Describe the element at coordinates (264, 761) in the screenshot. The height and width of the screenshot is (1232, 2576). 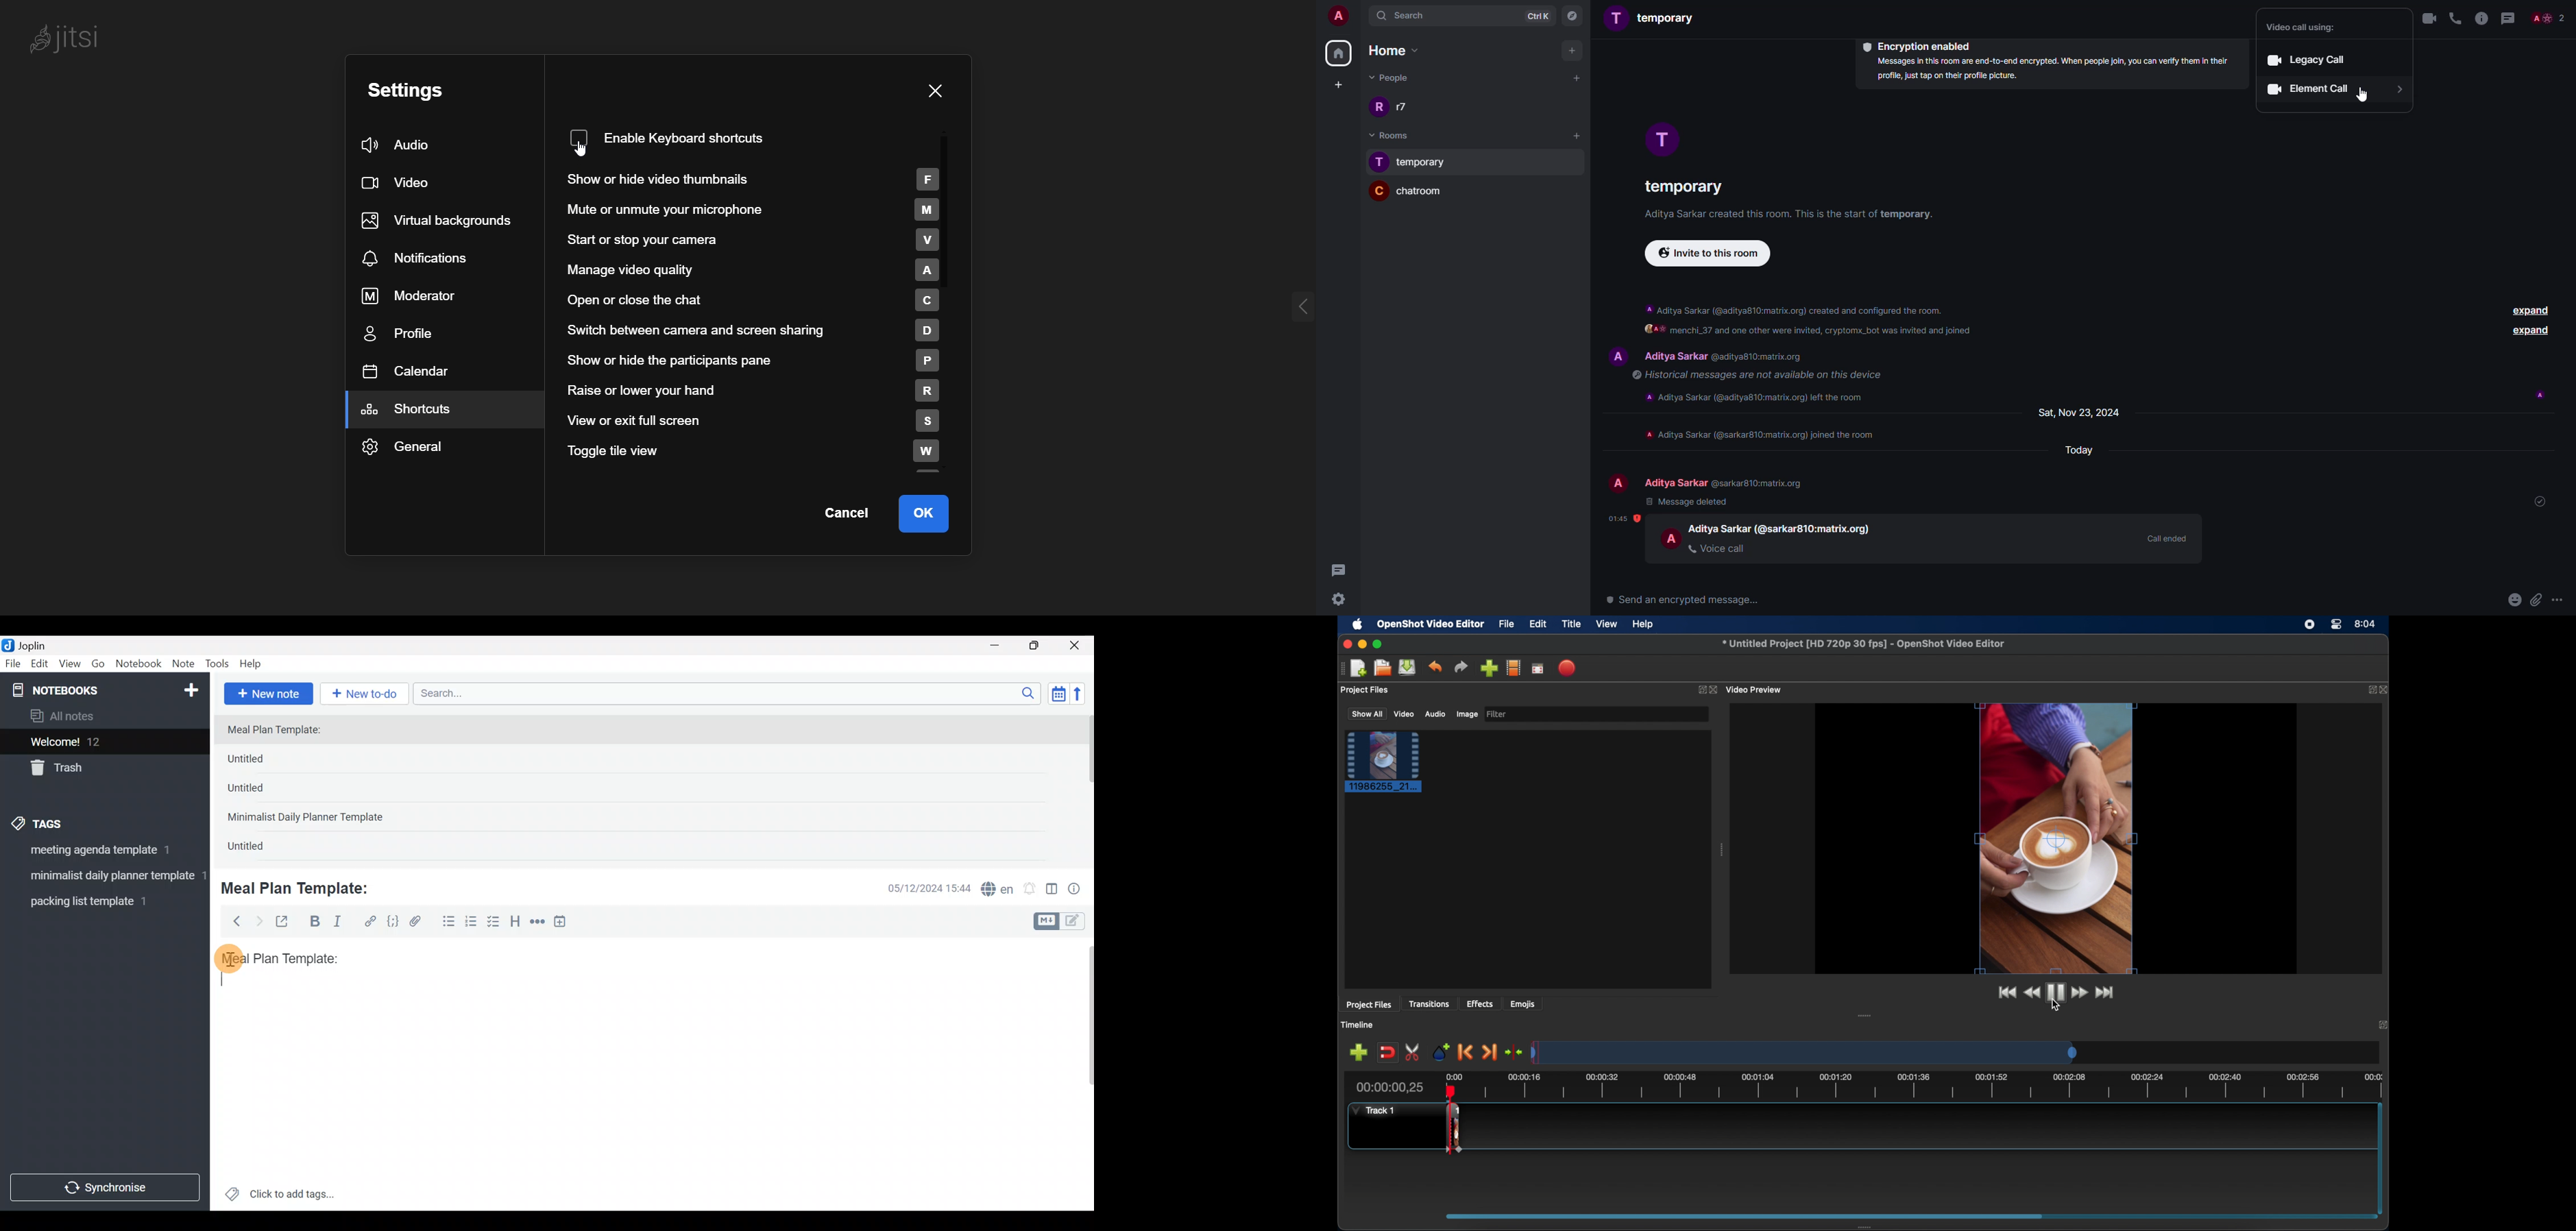
I see `Untitled` at that location.